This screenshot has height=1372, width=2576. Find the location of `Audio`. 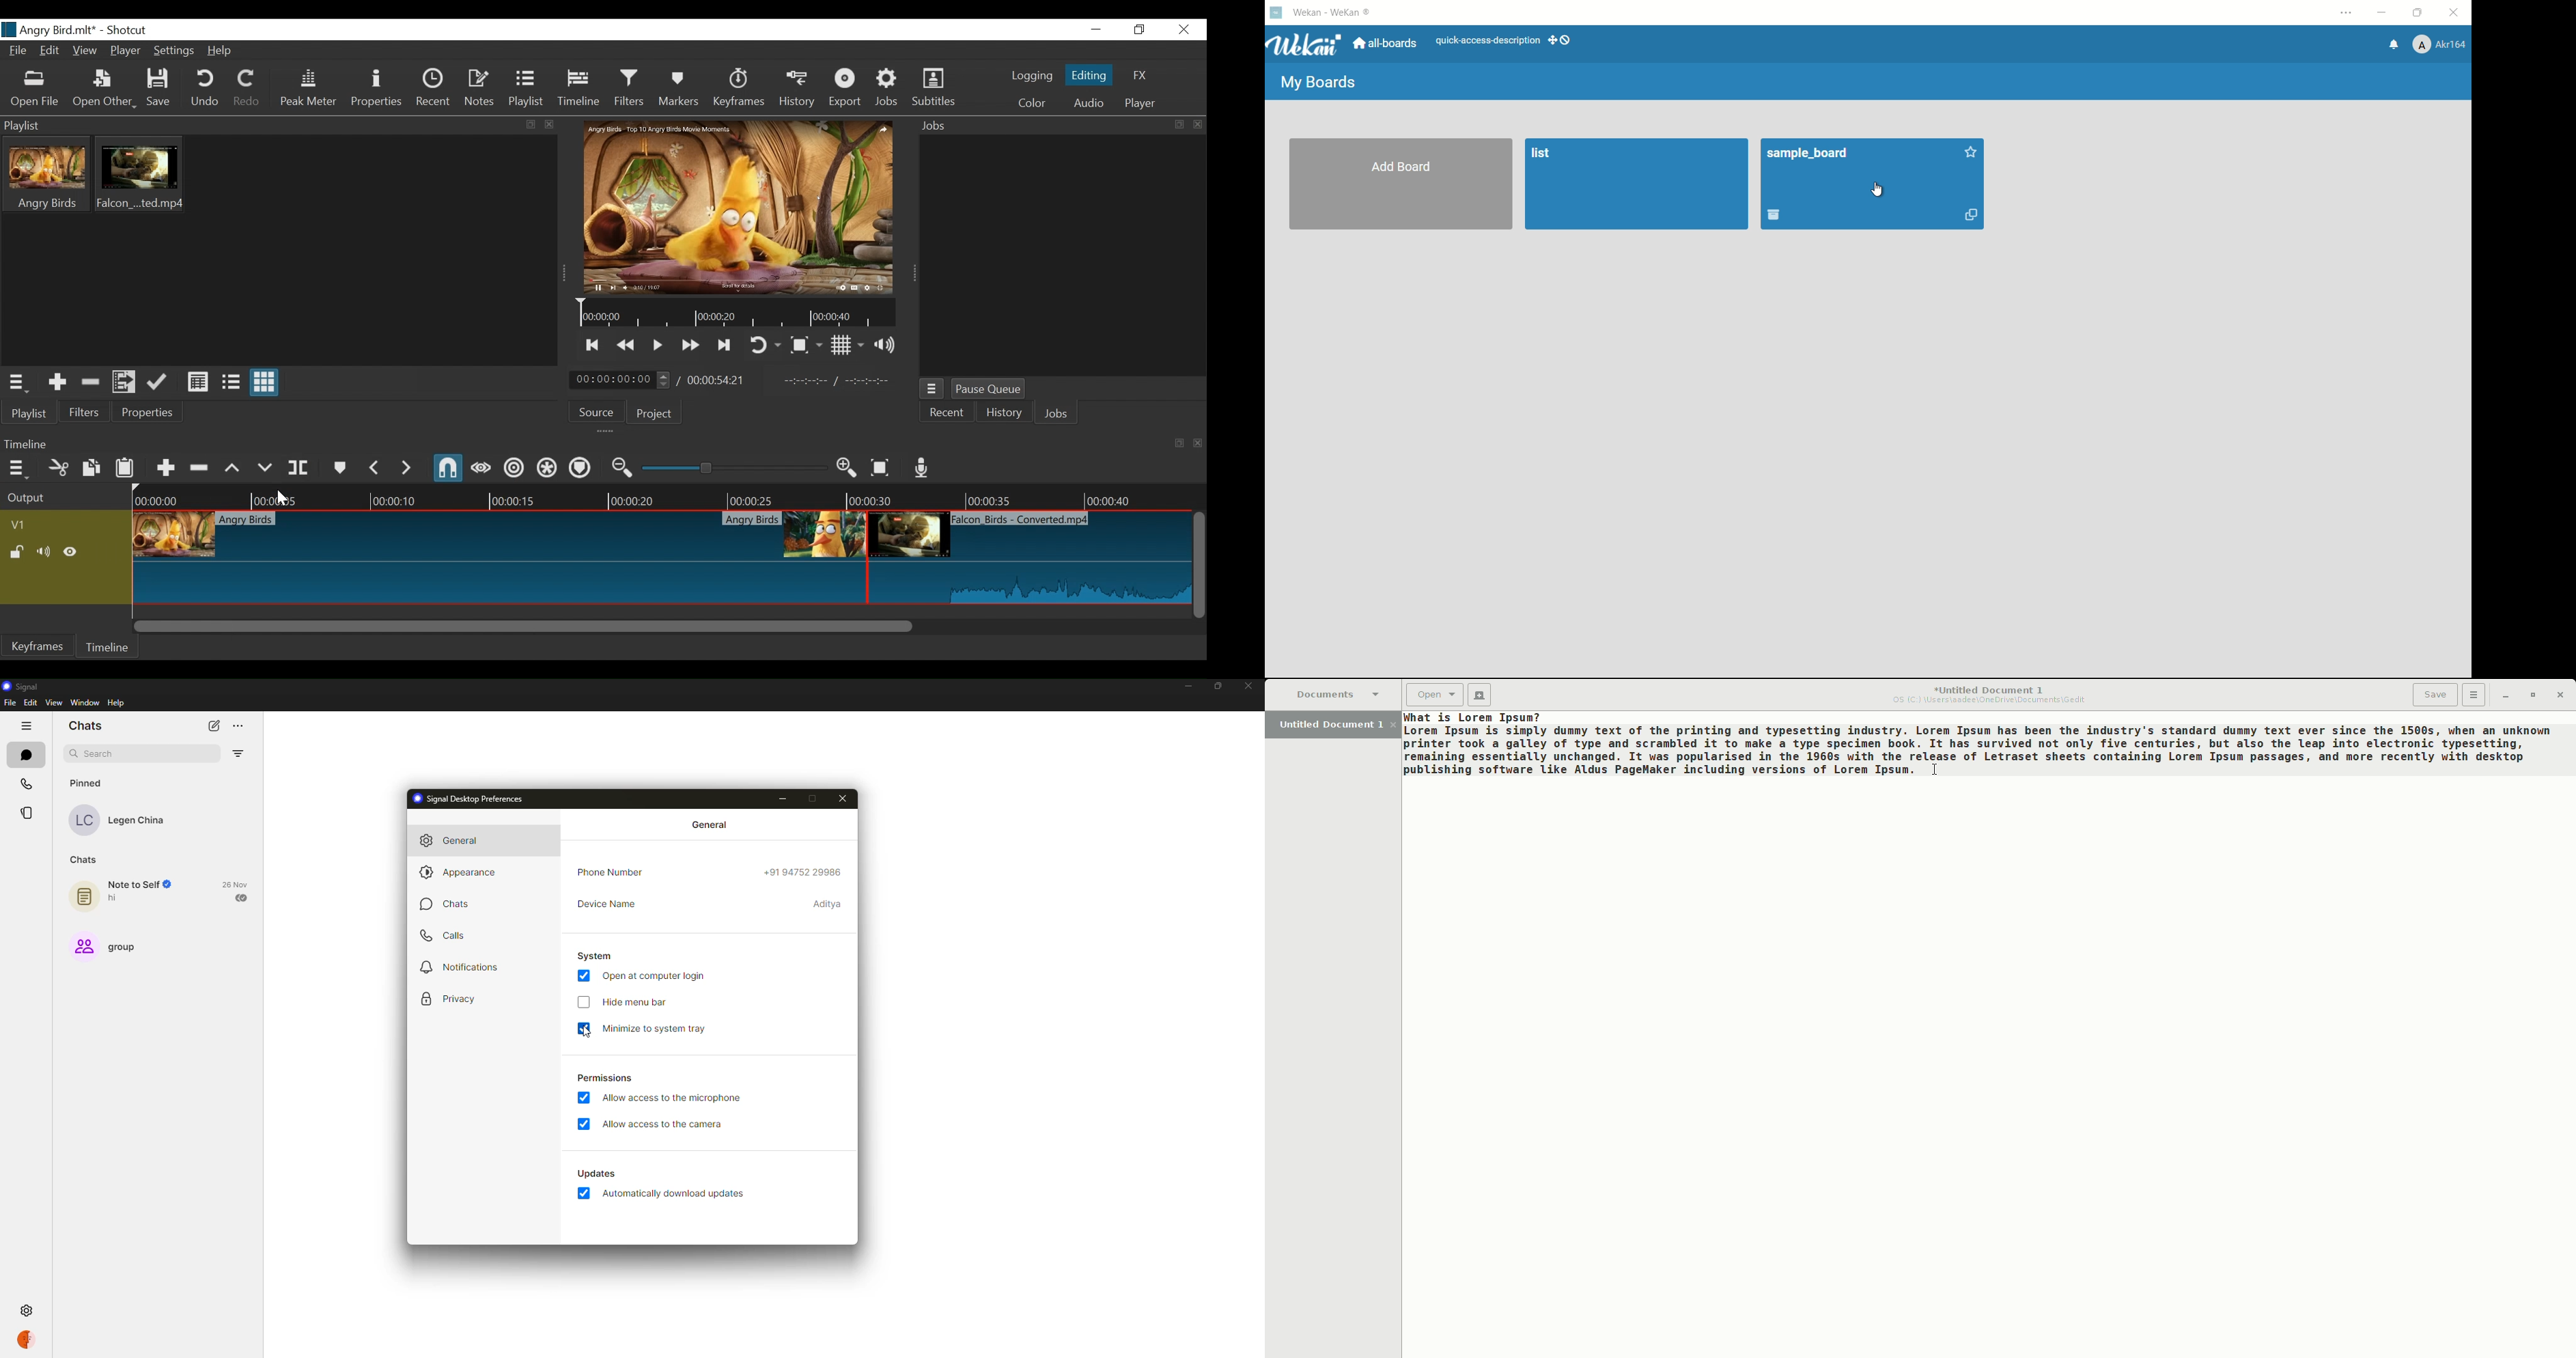

Audio is located at coordinates (1088, 102).